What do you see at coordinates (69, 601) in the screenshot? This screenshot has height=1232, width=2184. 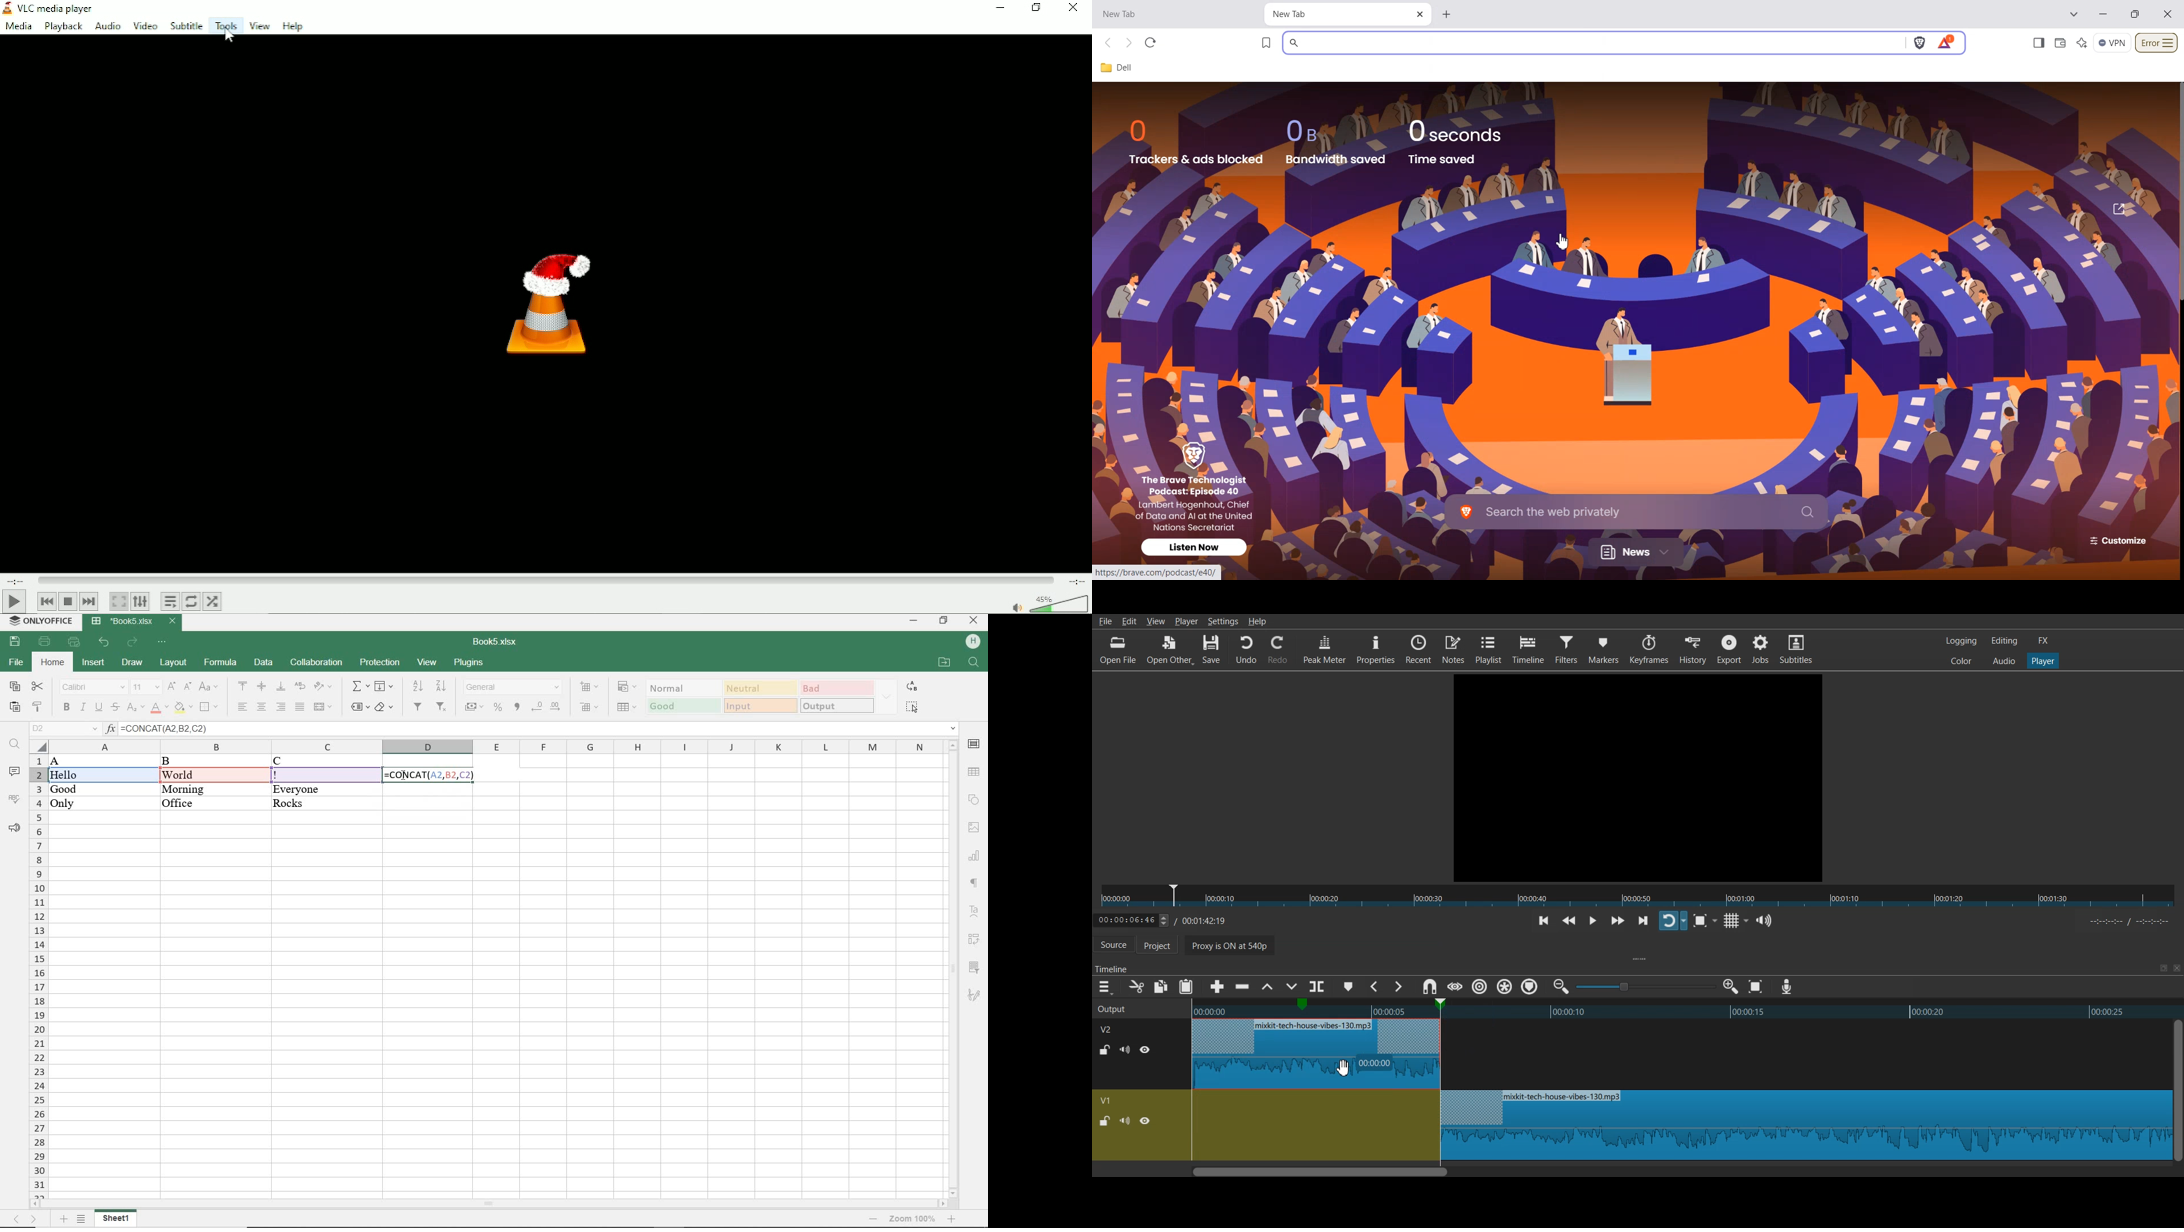 I see `stop playlist` at bounding box center [69, 601].